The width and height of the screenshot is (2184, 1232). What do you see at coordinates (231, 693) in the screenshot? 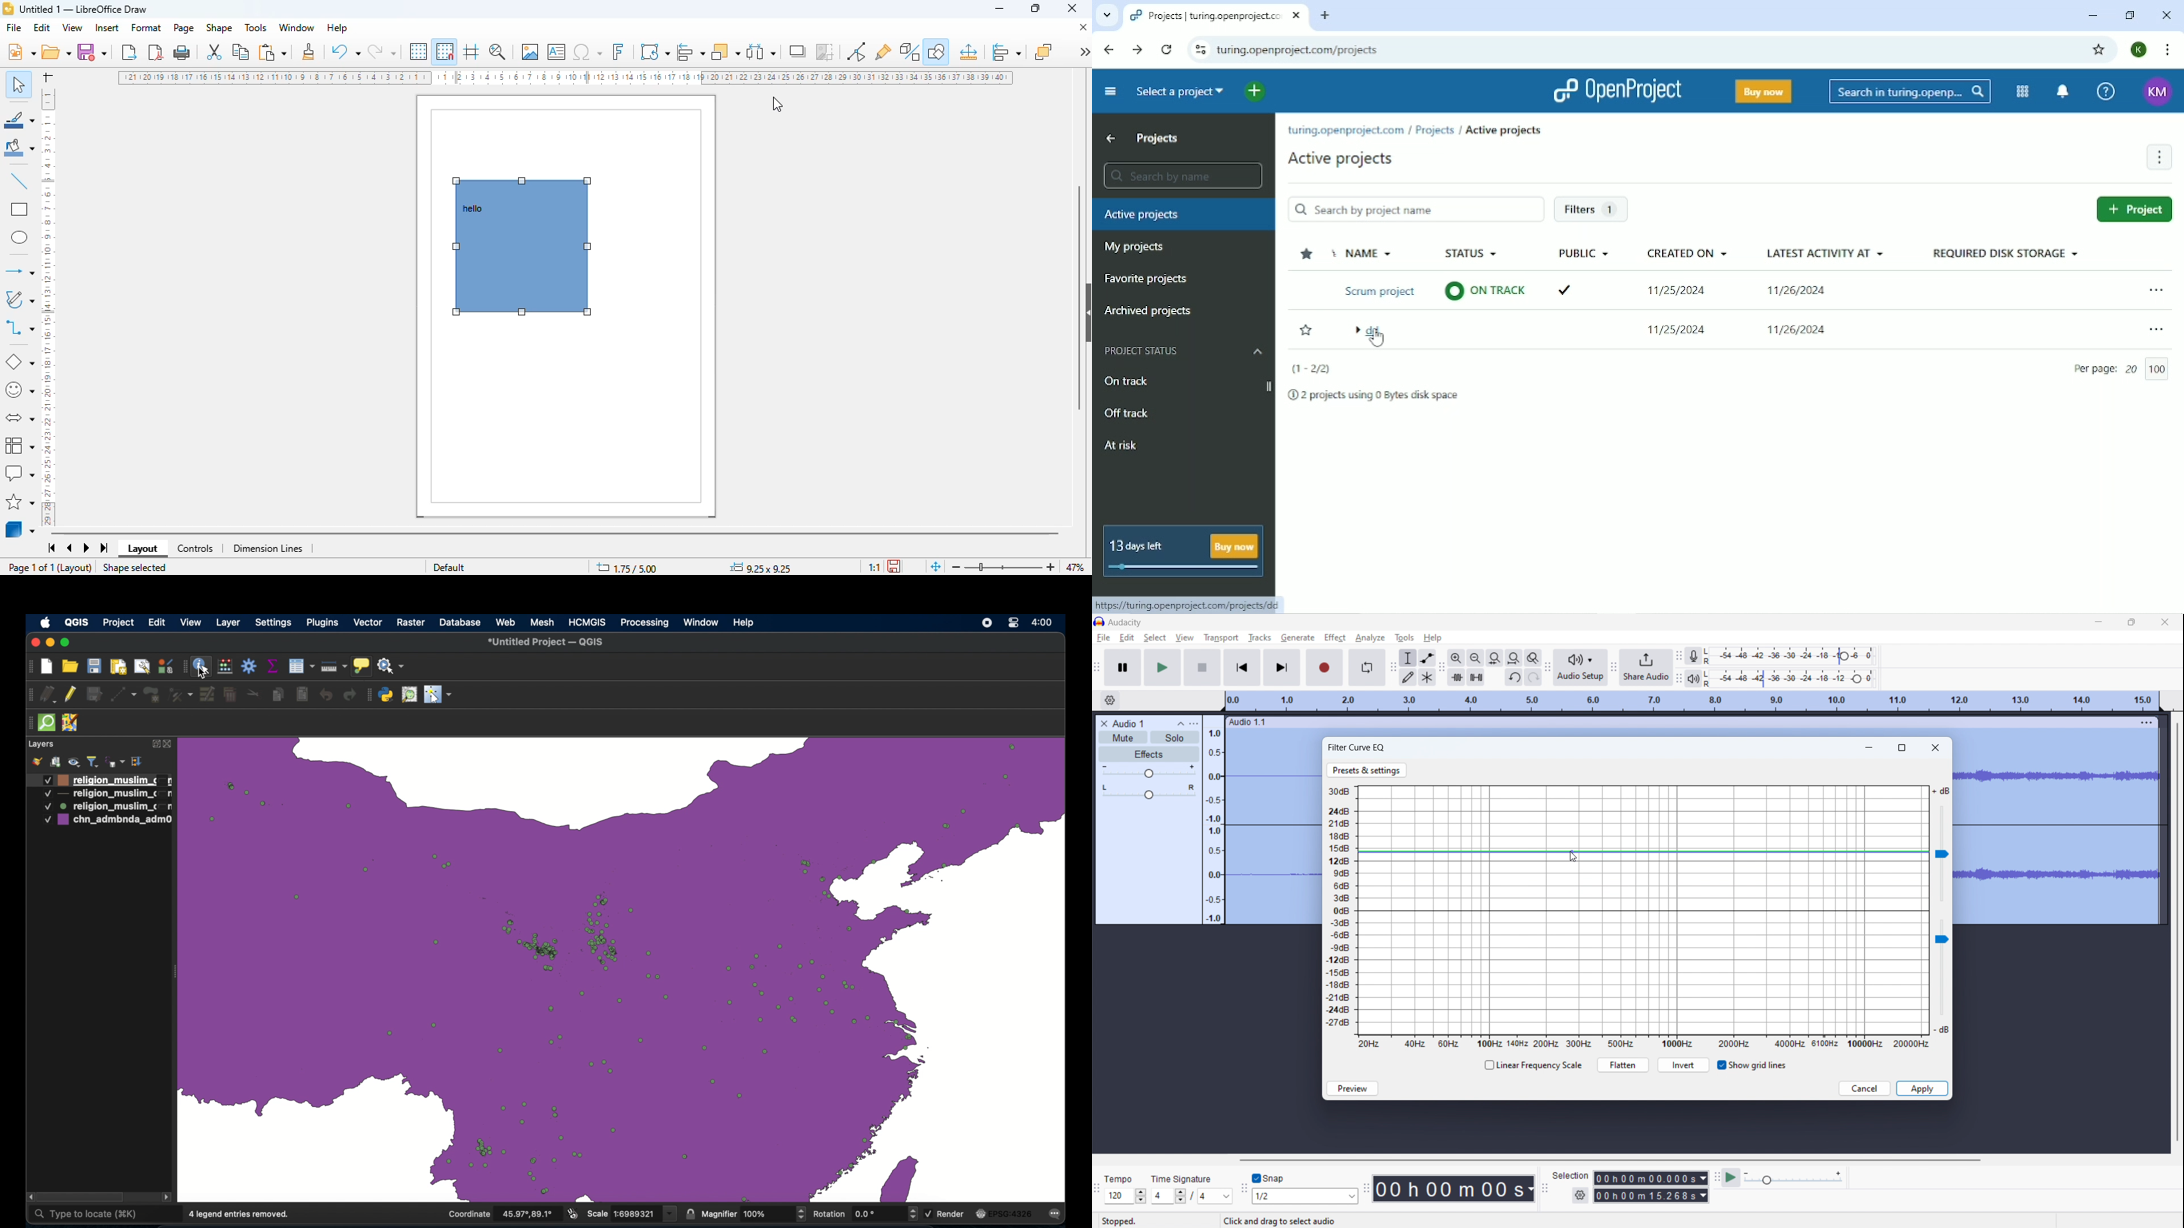
I see `delete selected` at bounding box center [231, 693].